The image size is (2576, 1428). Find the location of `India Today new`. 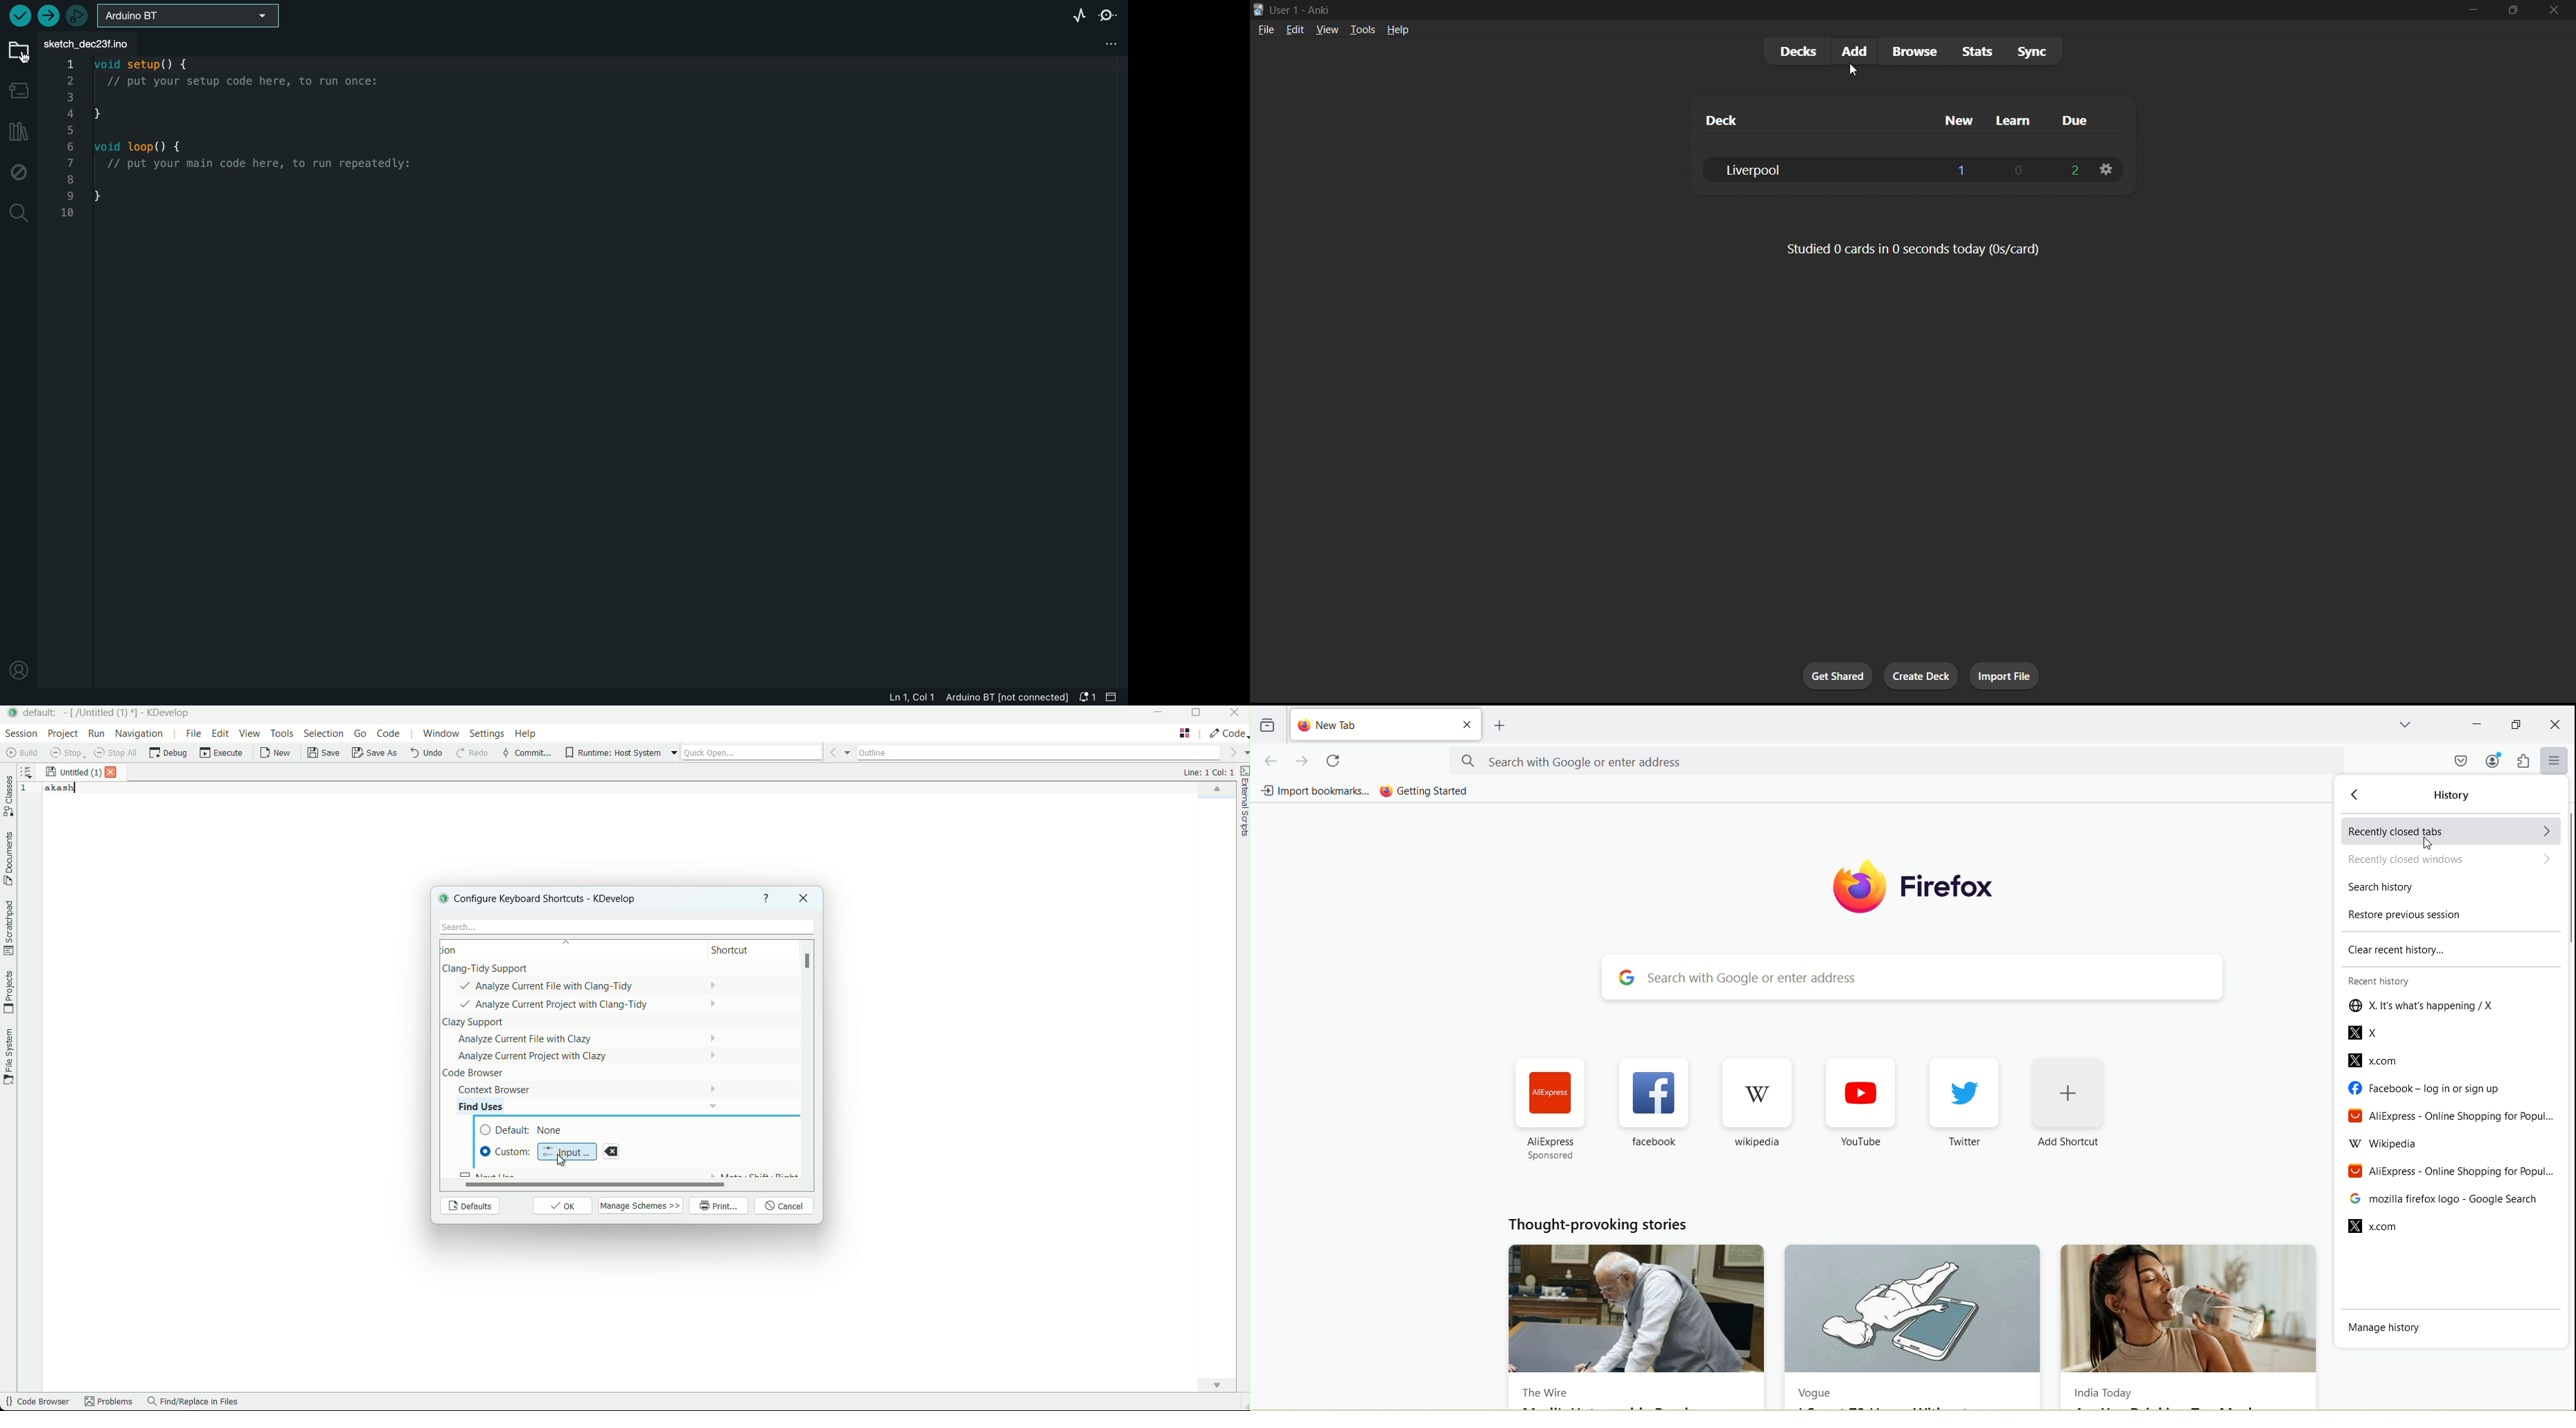

India Today new is located at coordinates (2193, 1308).